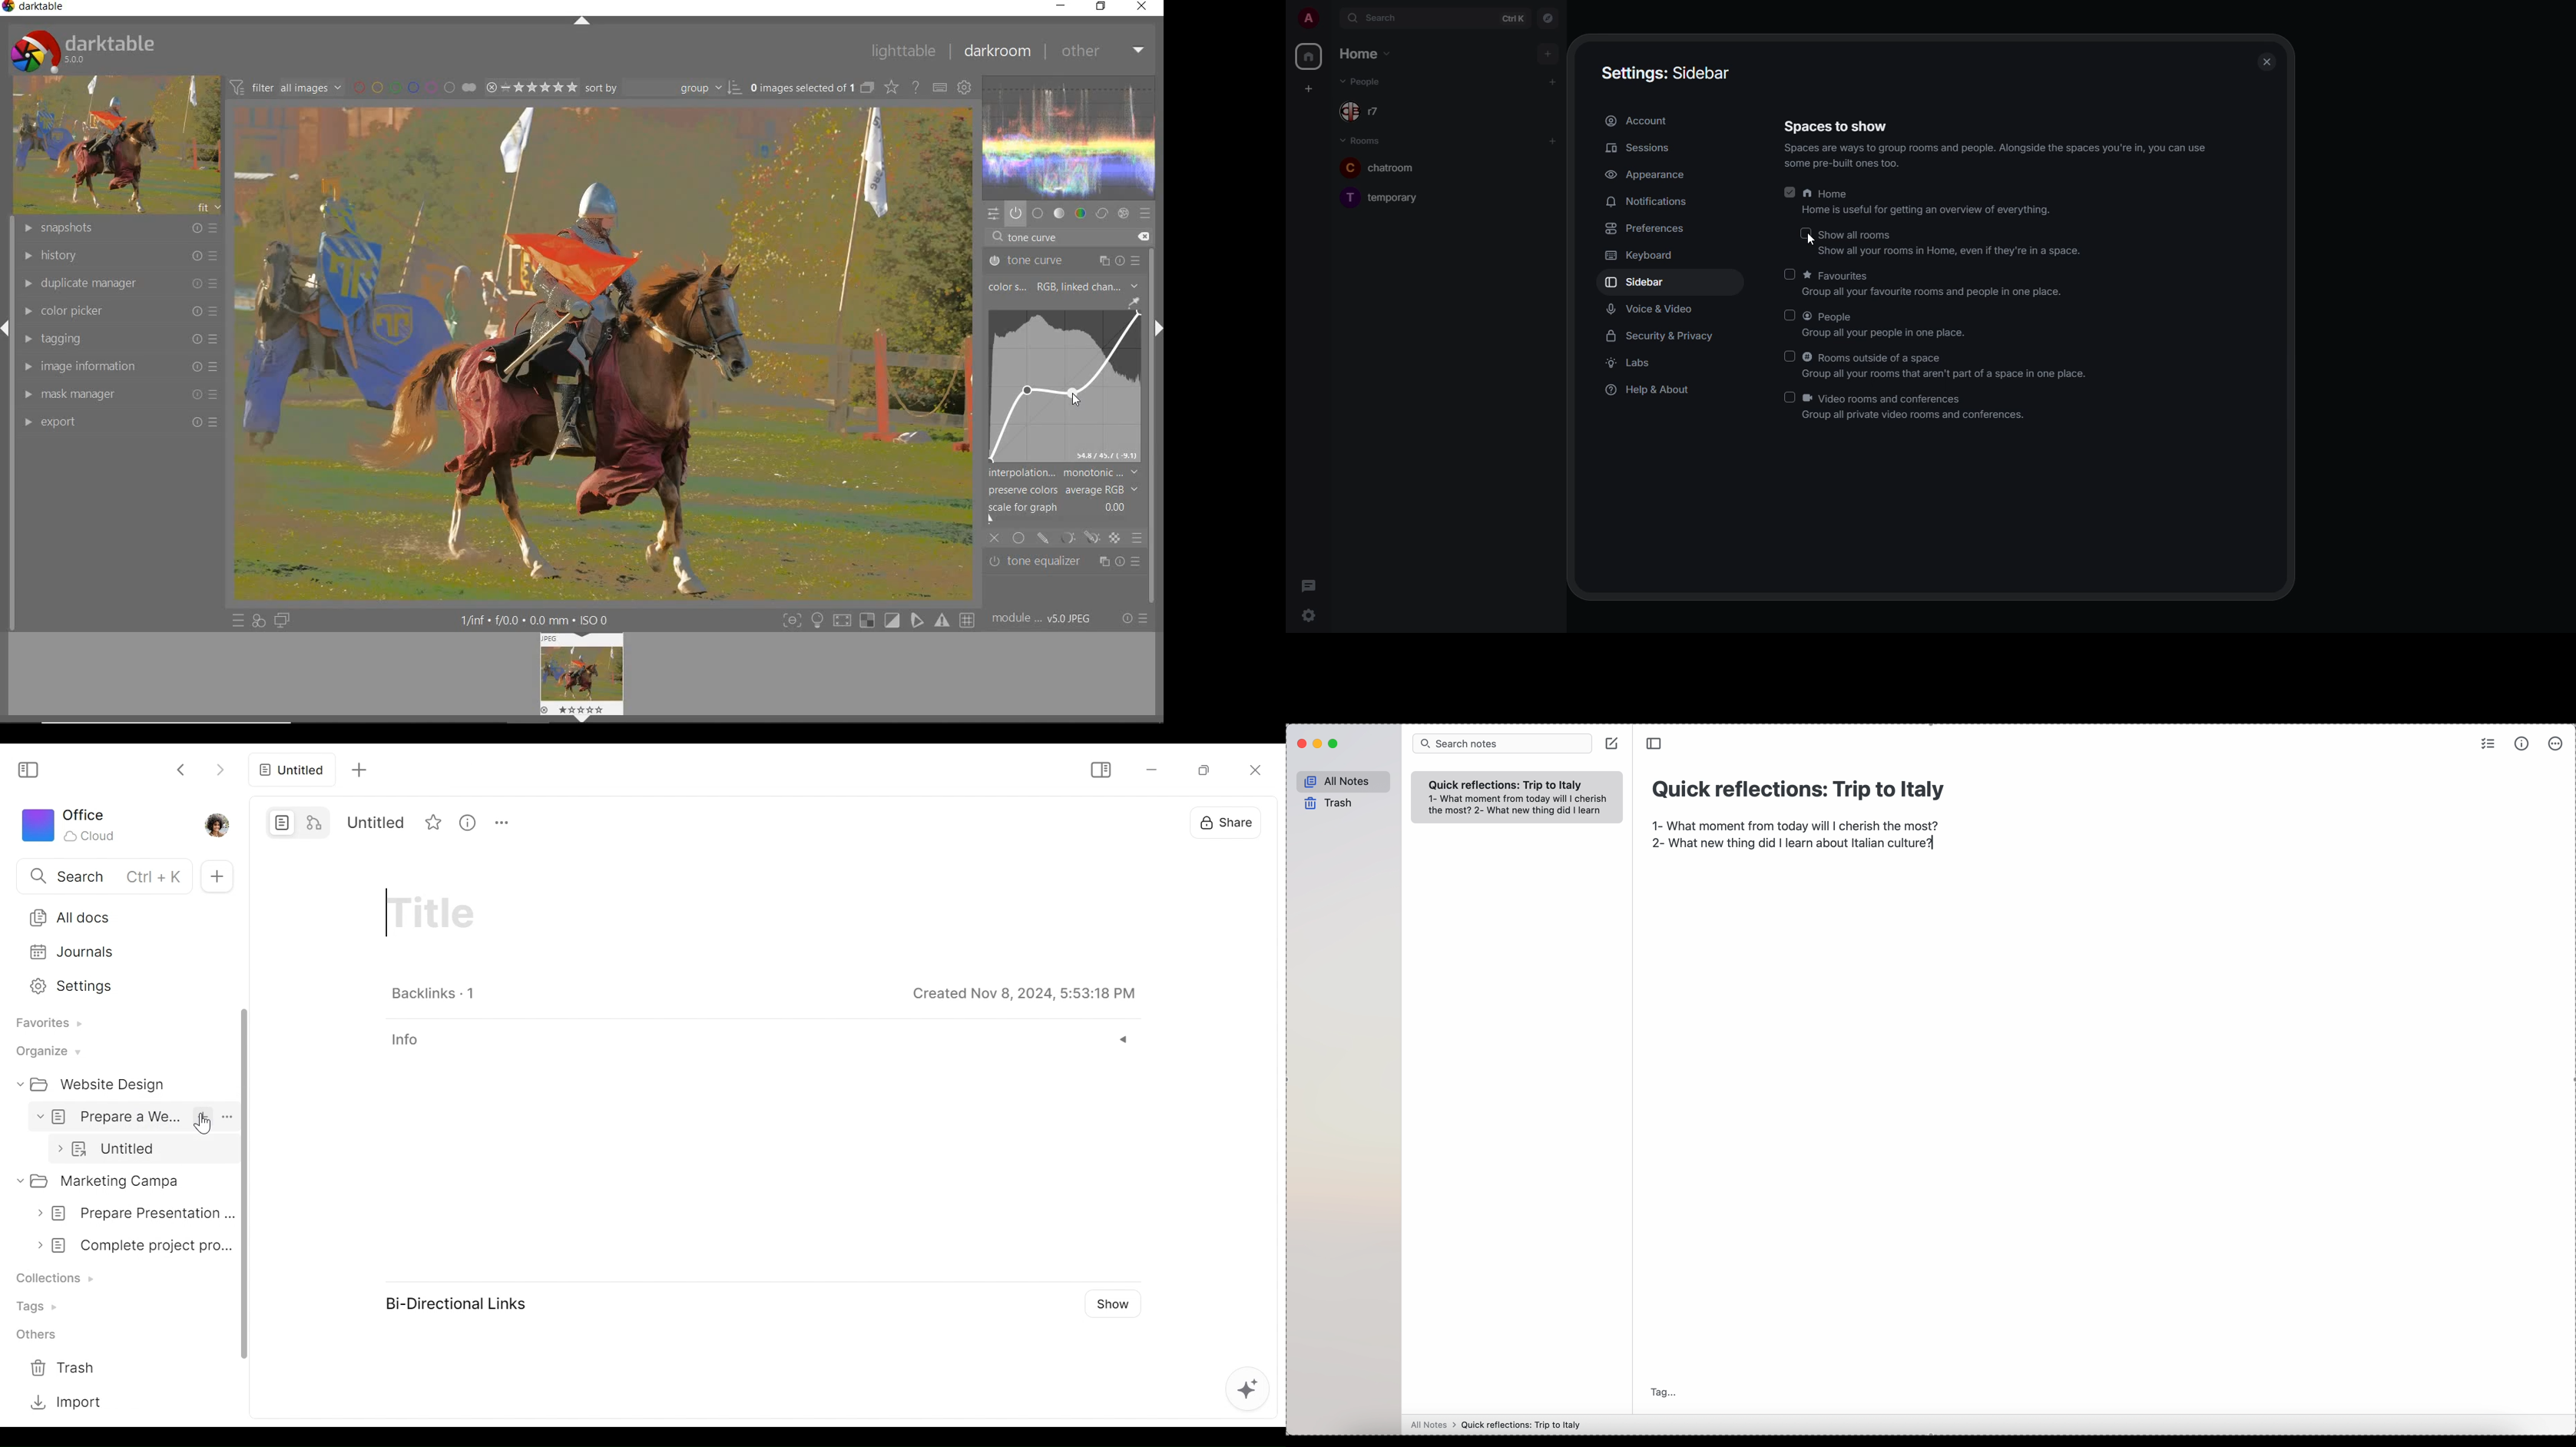 This screenshot has height=1456, width=2576. Describe the element at coordinates (1649, 201) in the screenshot. I see `notifications` at that location.